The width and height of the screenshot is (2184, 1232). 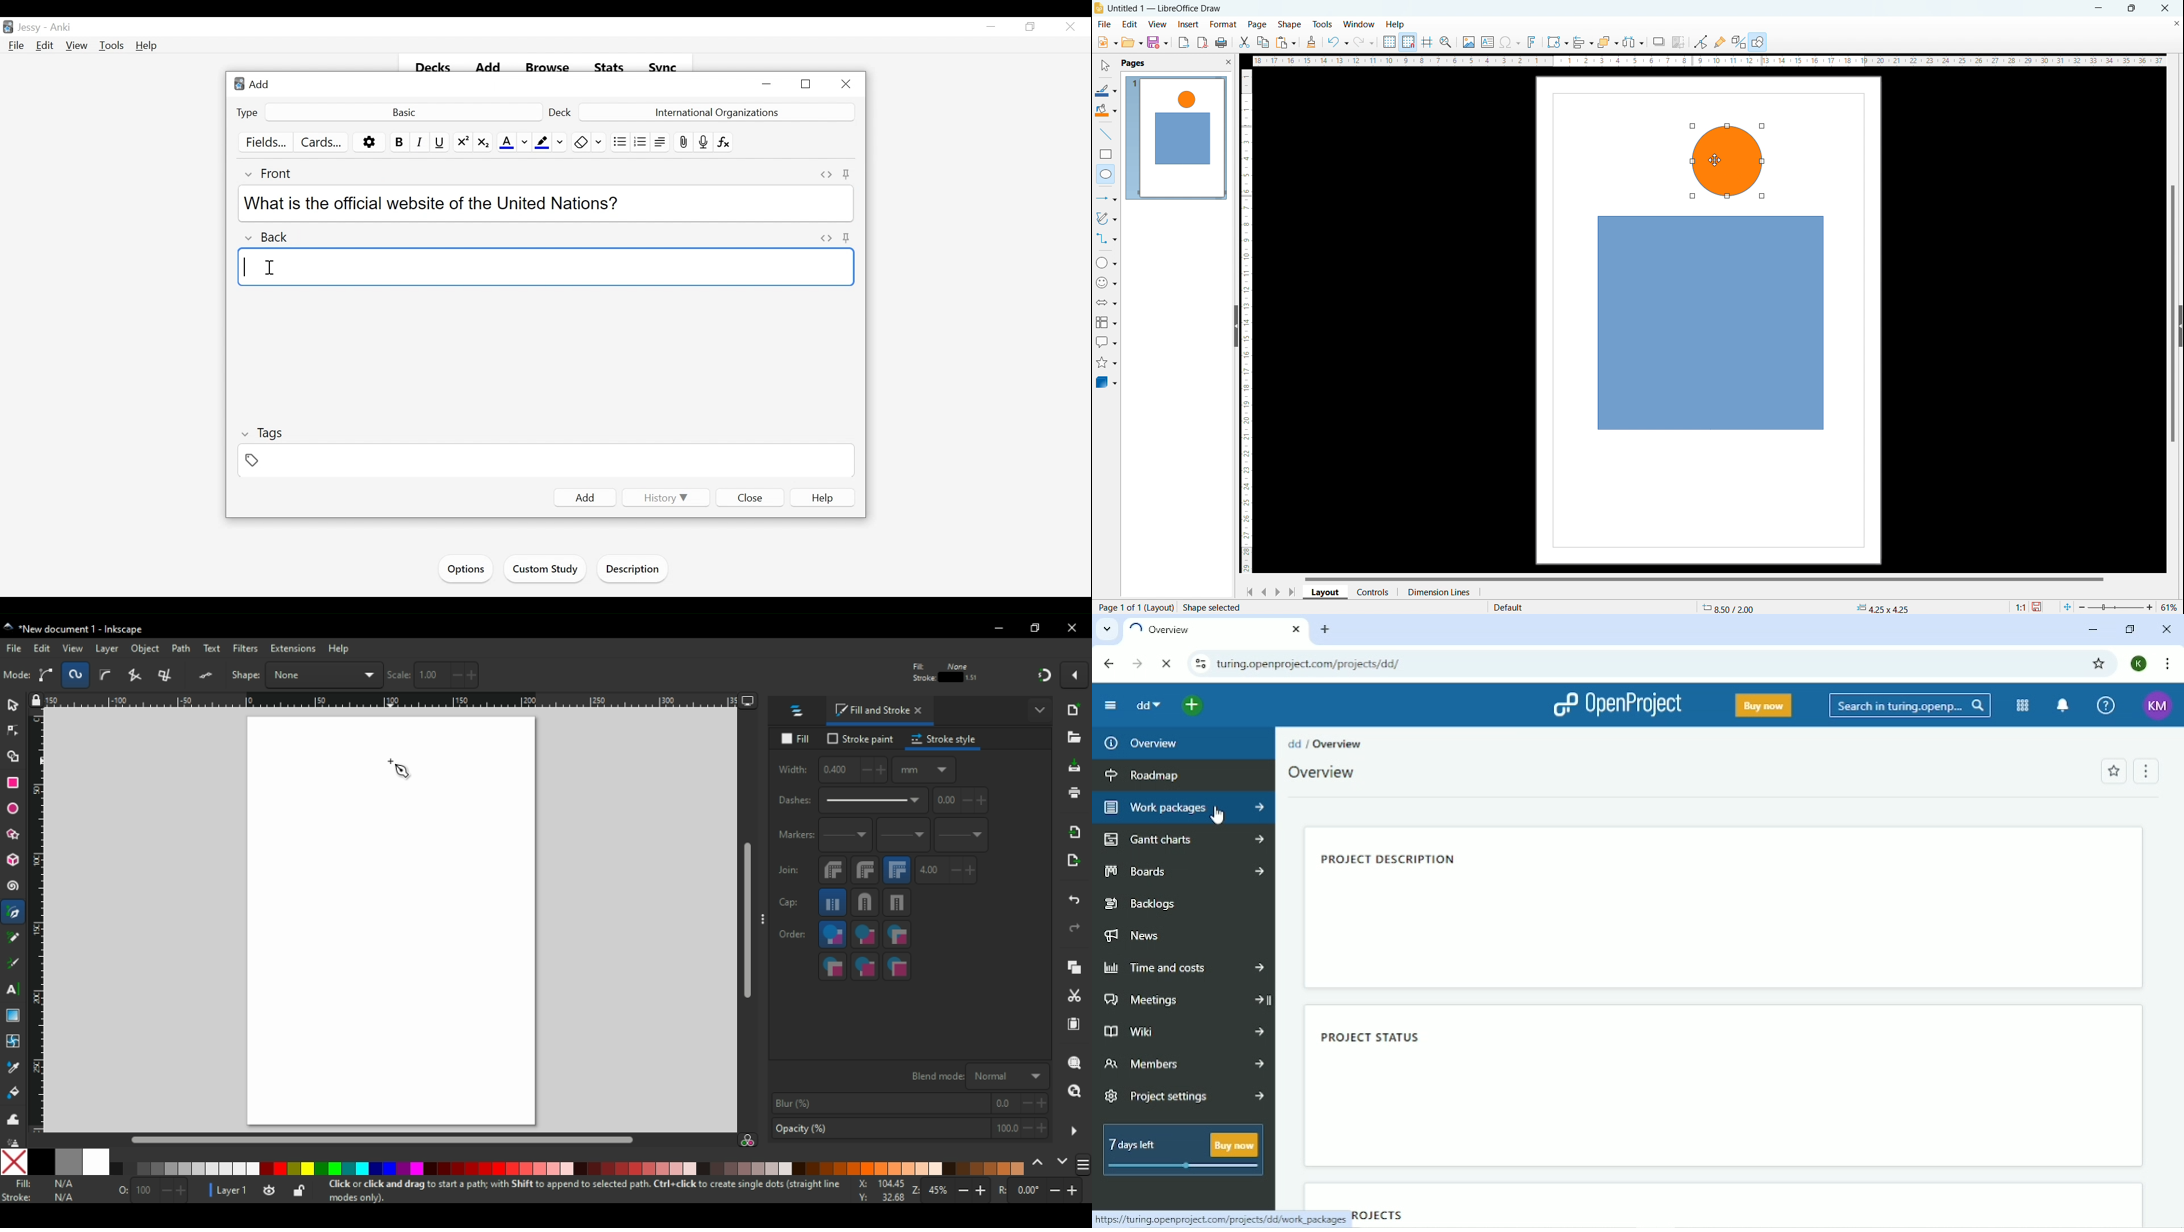 What do you see at coordinates (148, 649) in the screenshot?
I see `object` at bounding box center [148, 649].